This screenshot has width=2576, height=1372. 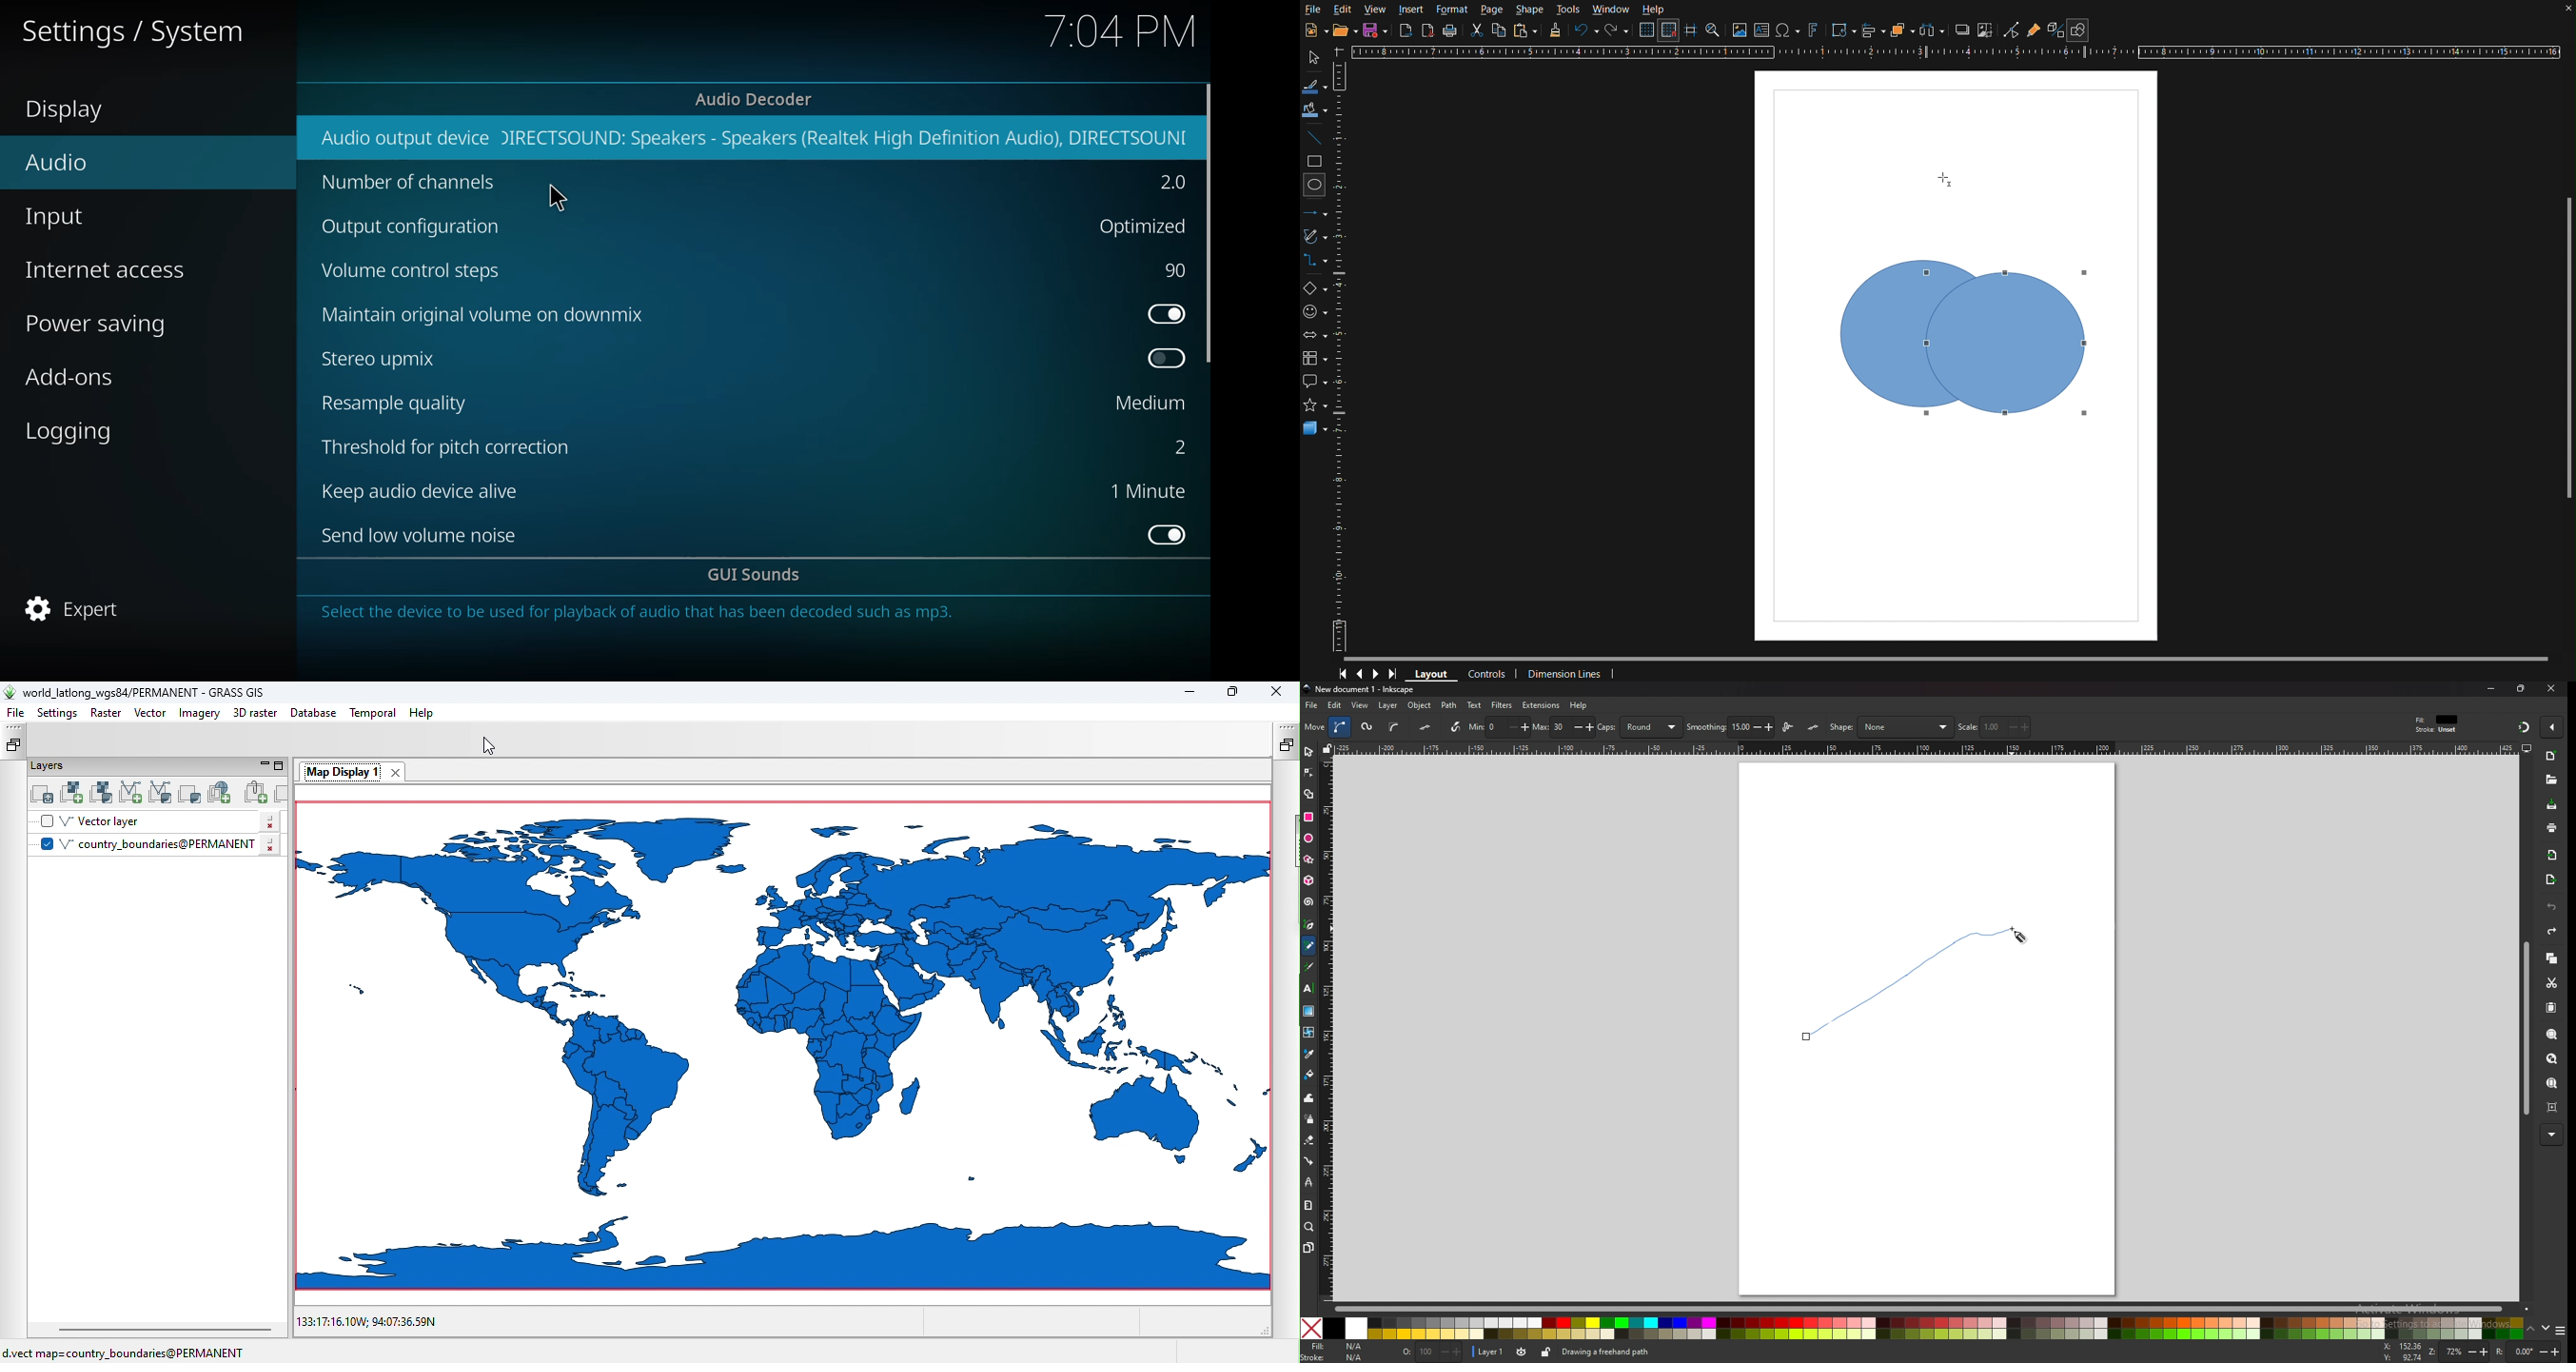 What do you see at coordinates (1987, 31) in the screenshot?
I see `Crop Images` at bounding box center [1987, 31].